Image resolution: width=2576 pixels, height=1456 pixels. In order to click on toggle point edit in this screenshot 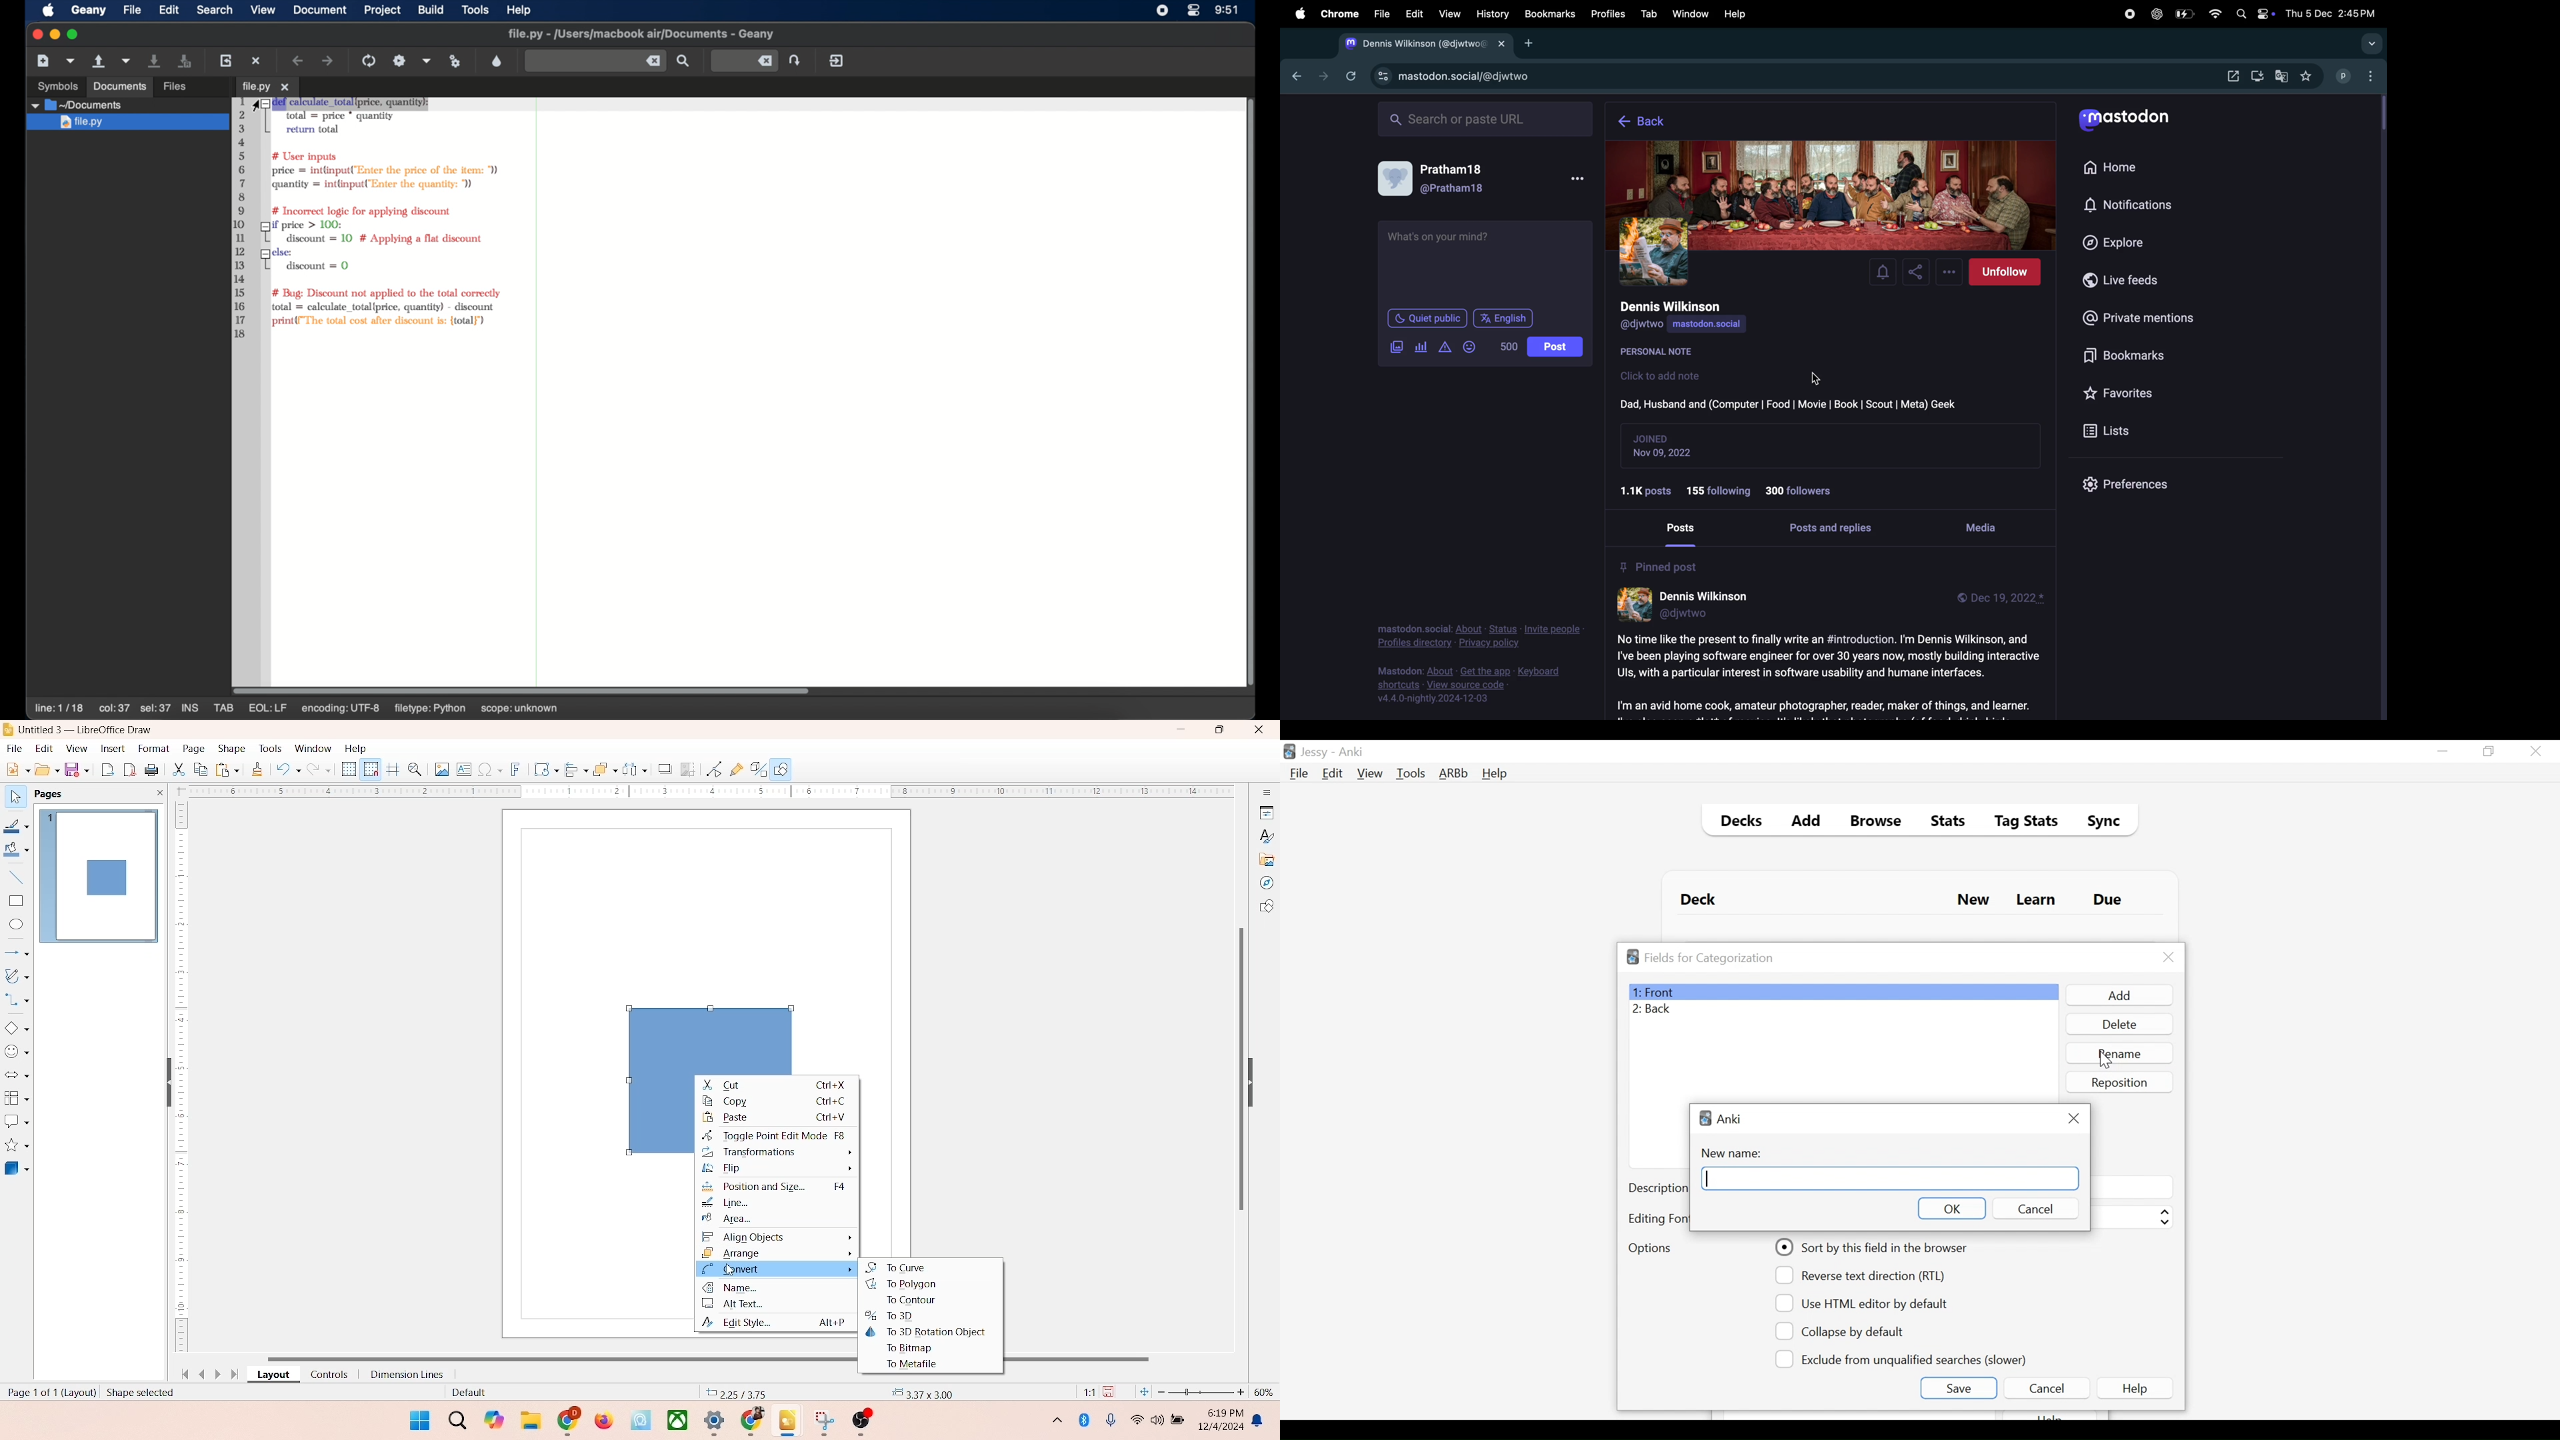, I will do `click(775, 1135)`.